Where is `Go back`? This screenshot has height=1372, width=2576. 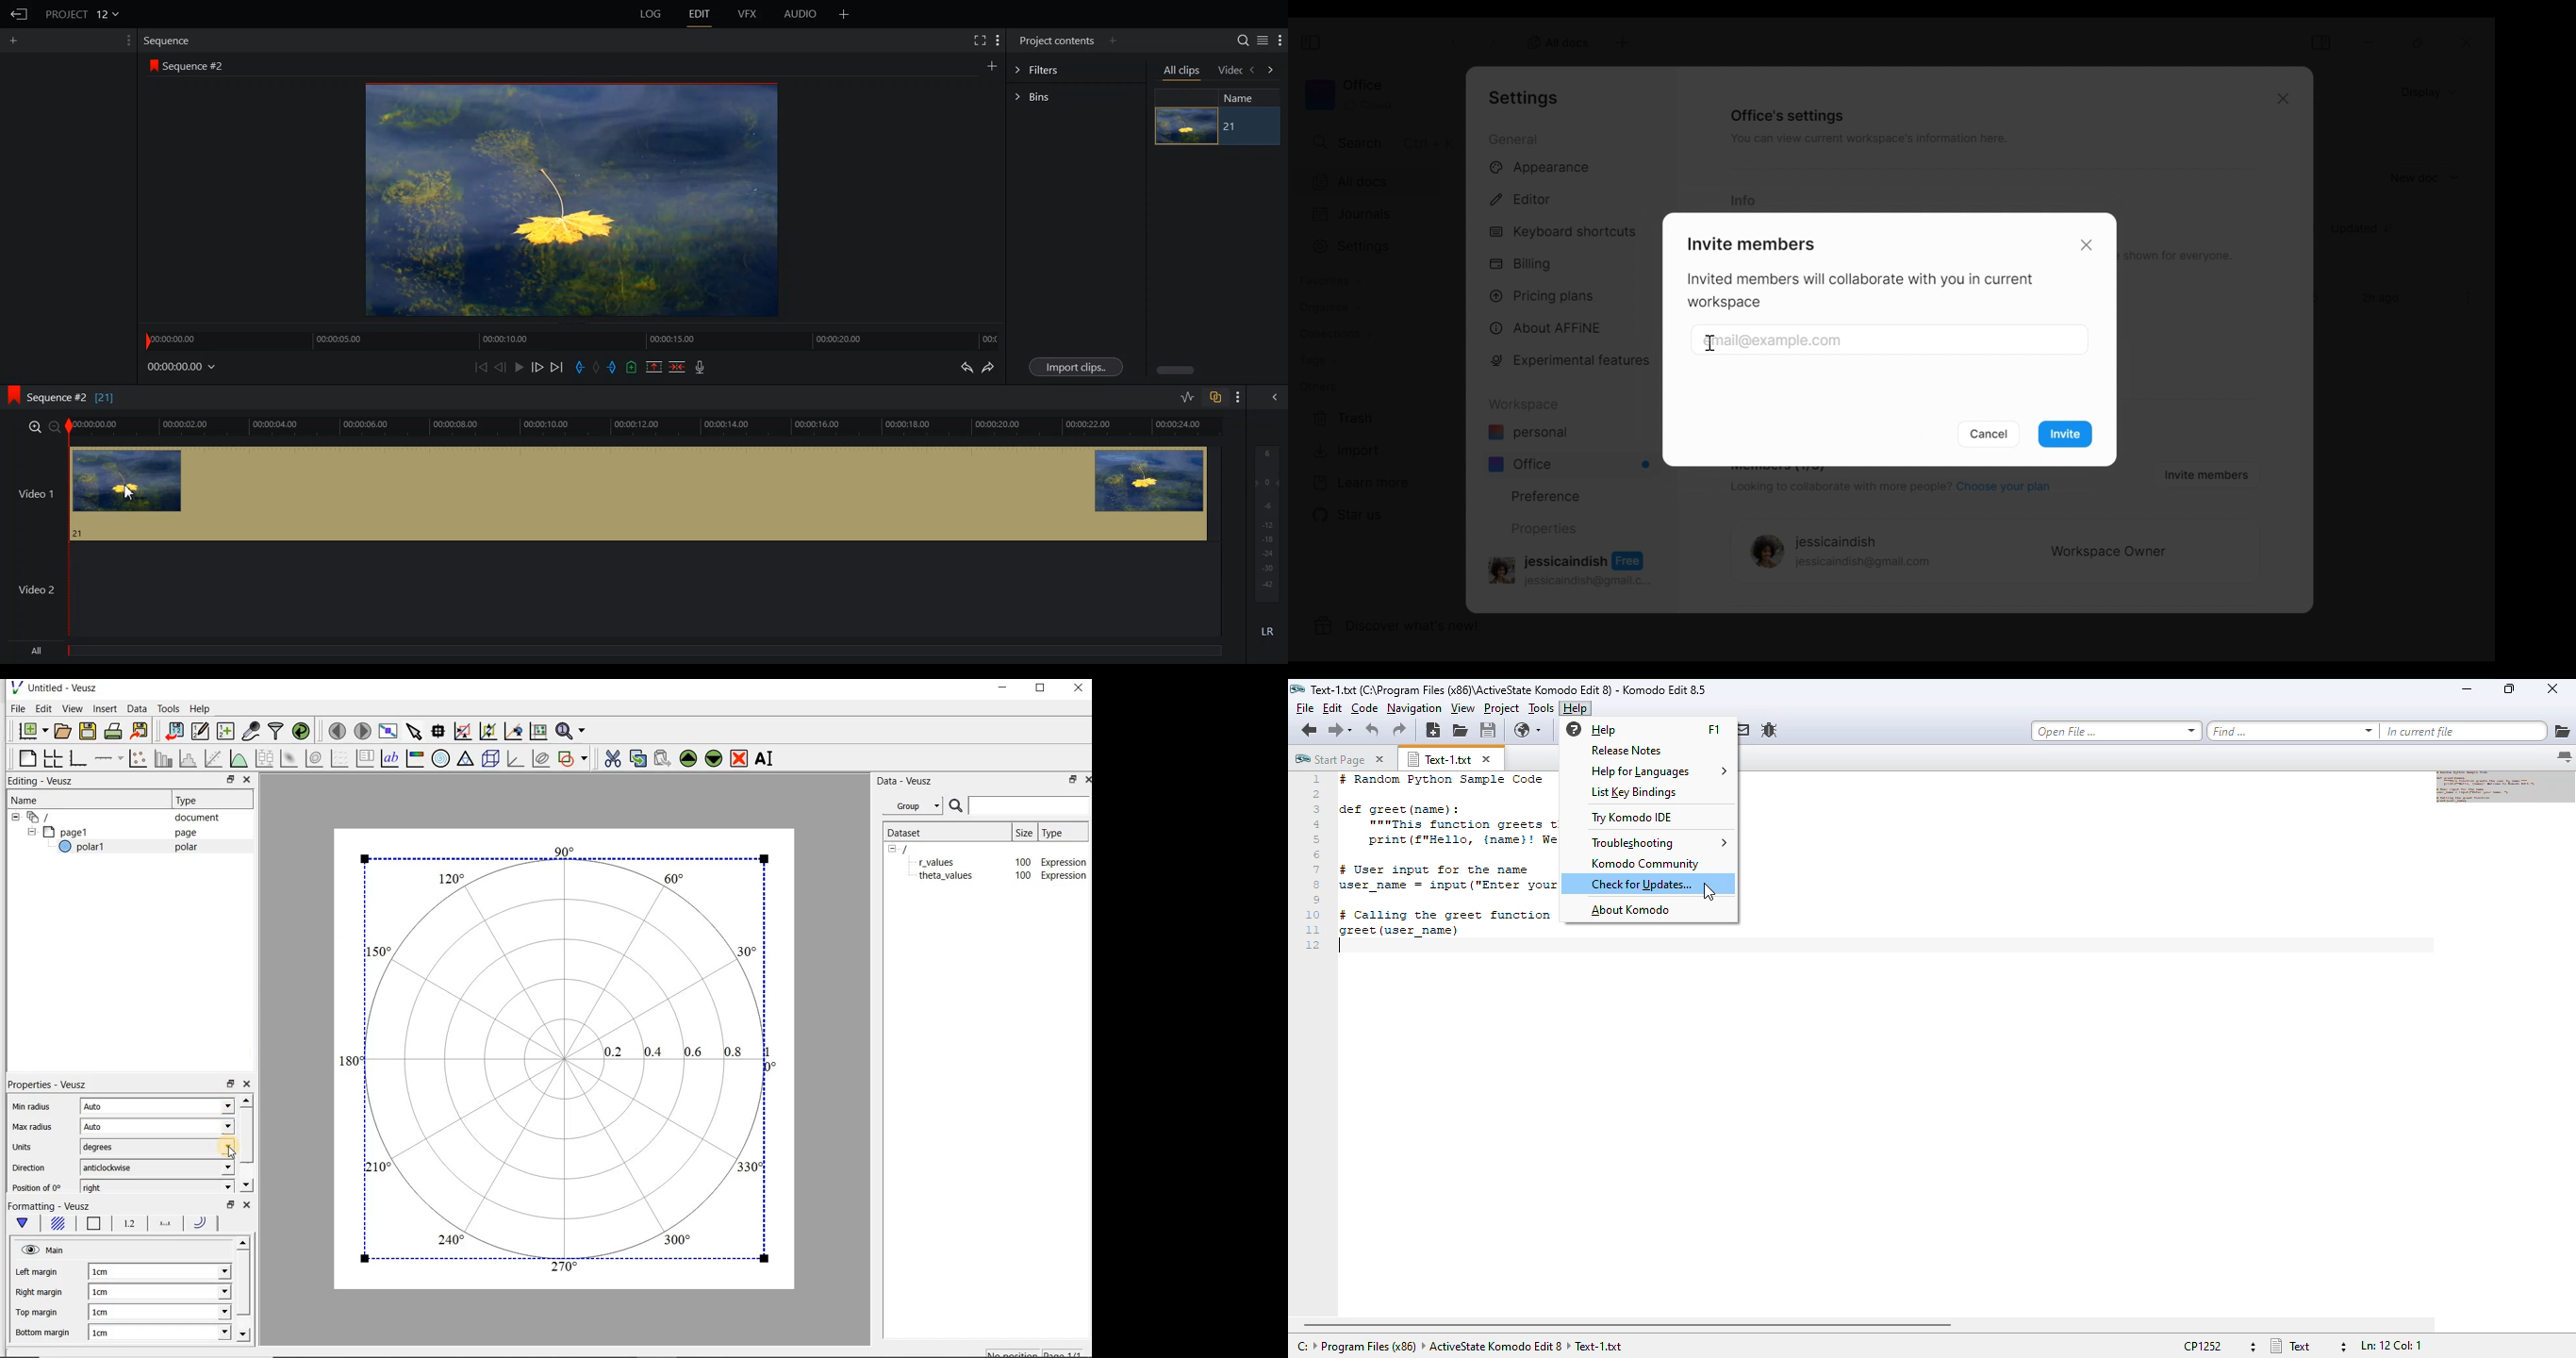
Go back is located at coordinates (1456, 41).